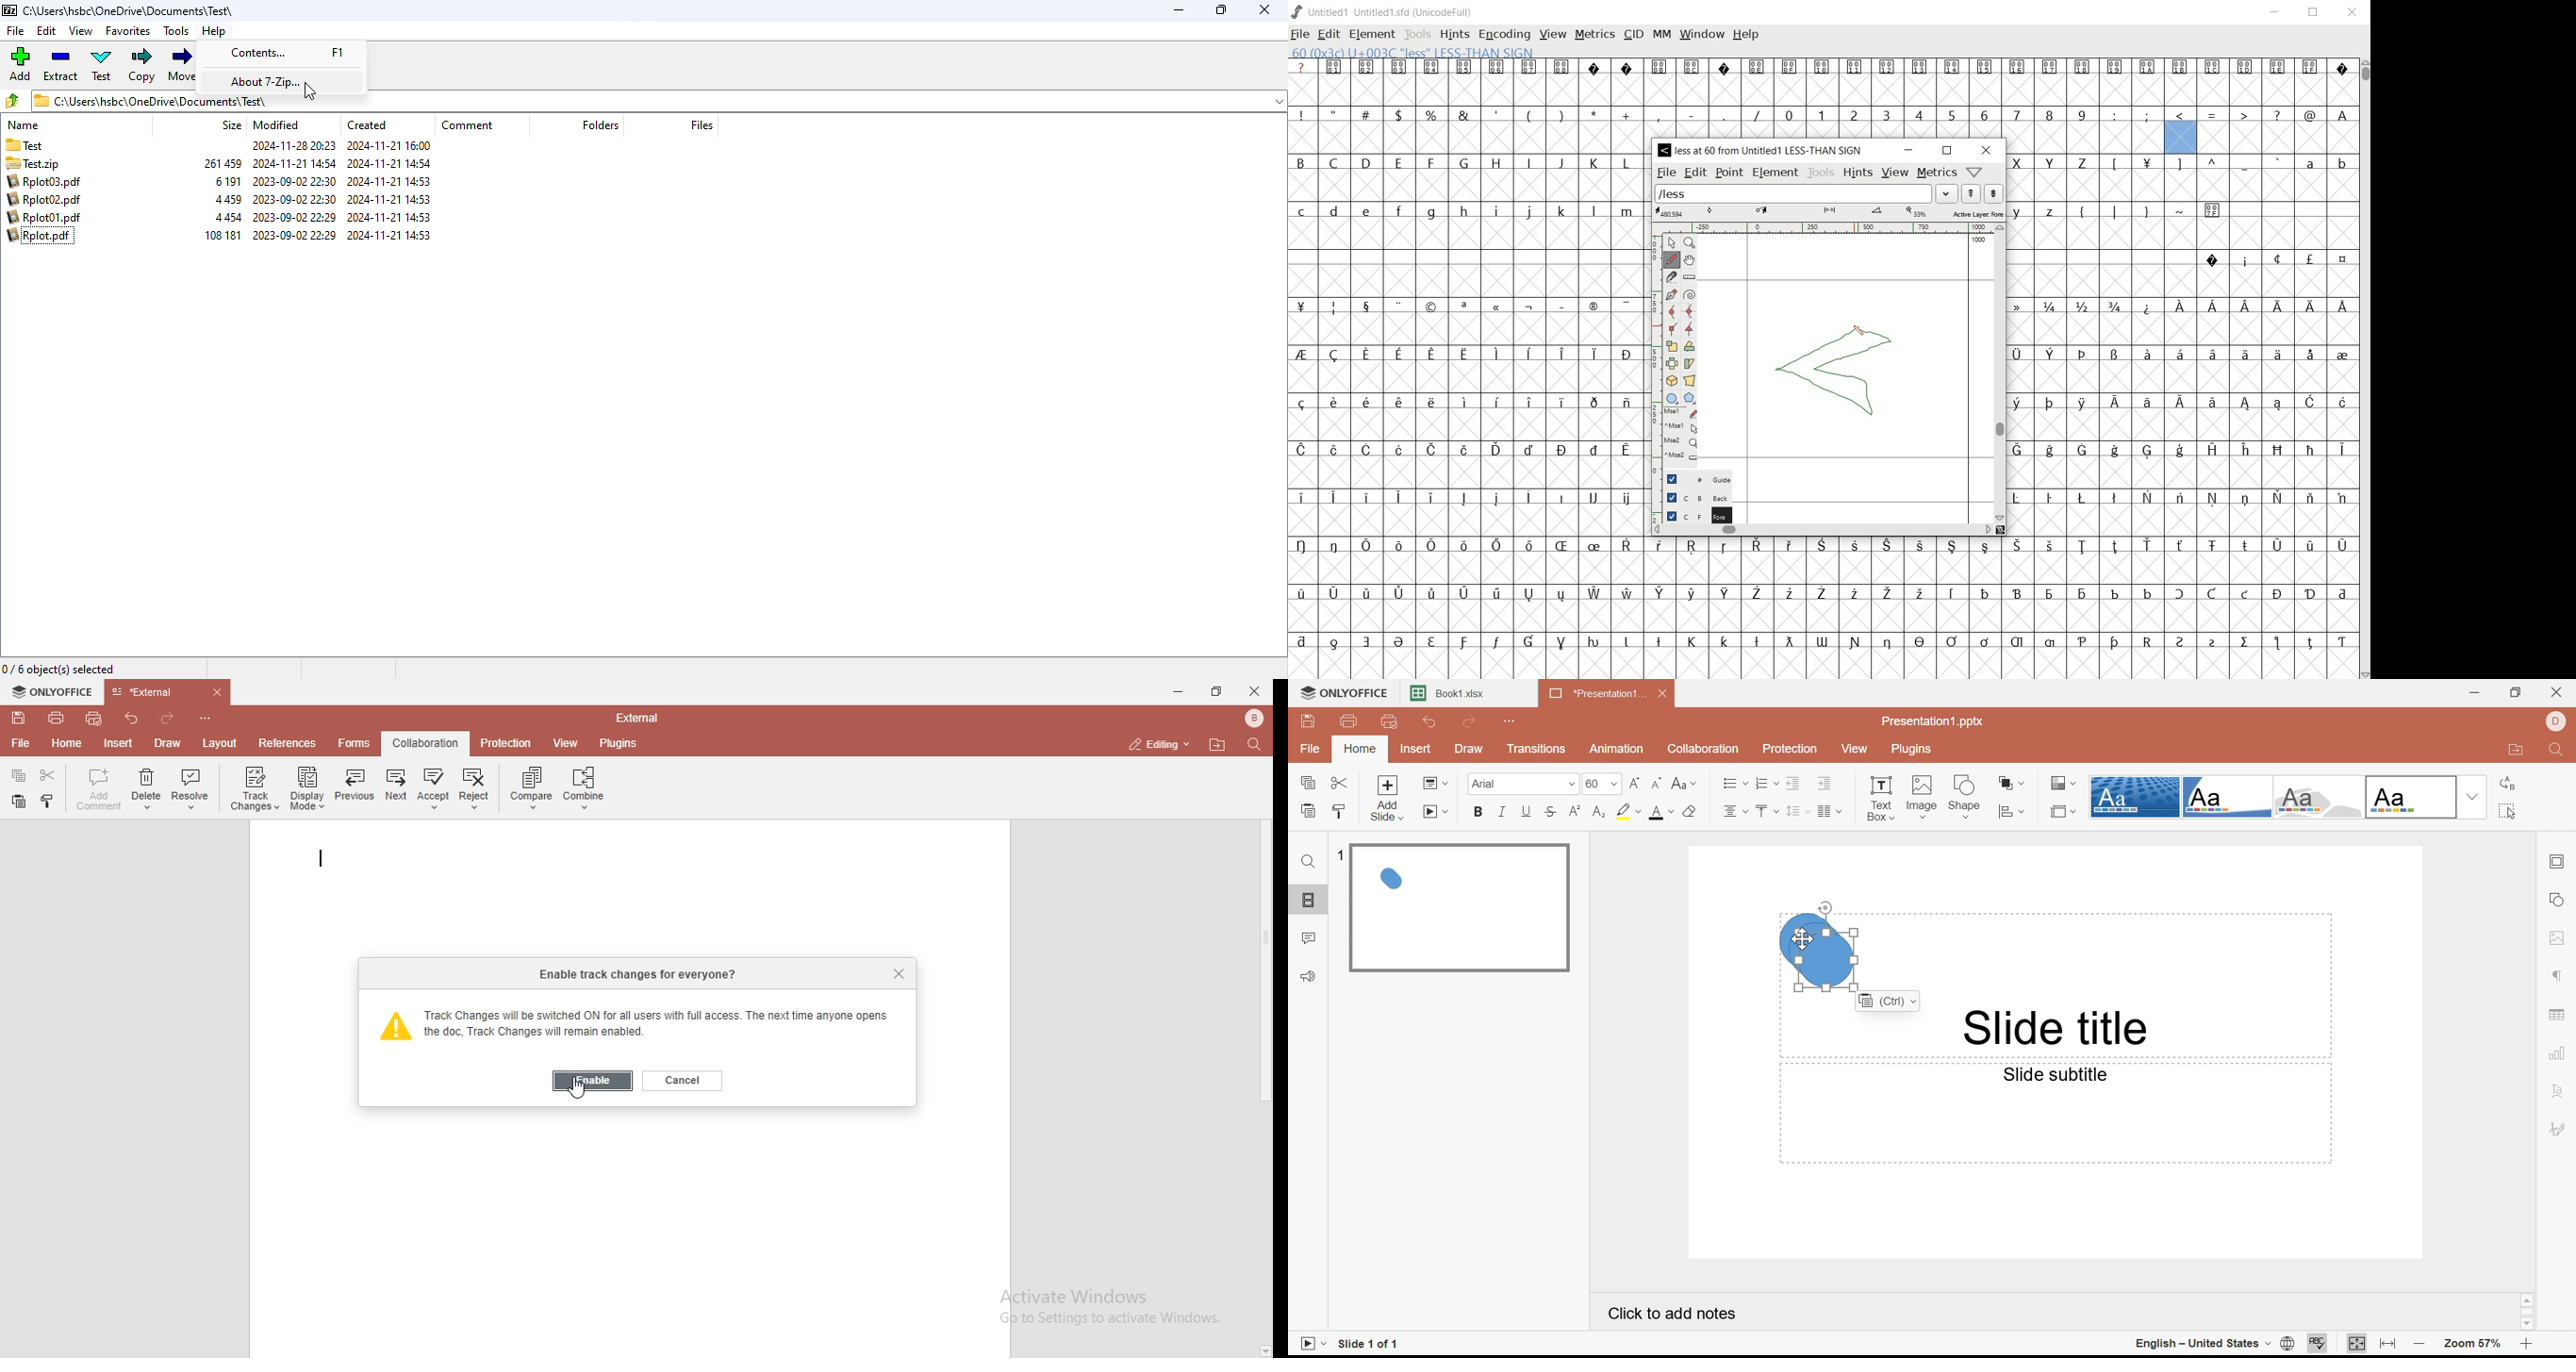 This screenshot has width=2576, height=1372. Describe the element at coordinates (1465, 498) in the screenshot. I see `special letters` at that location.